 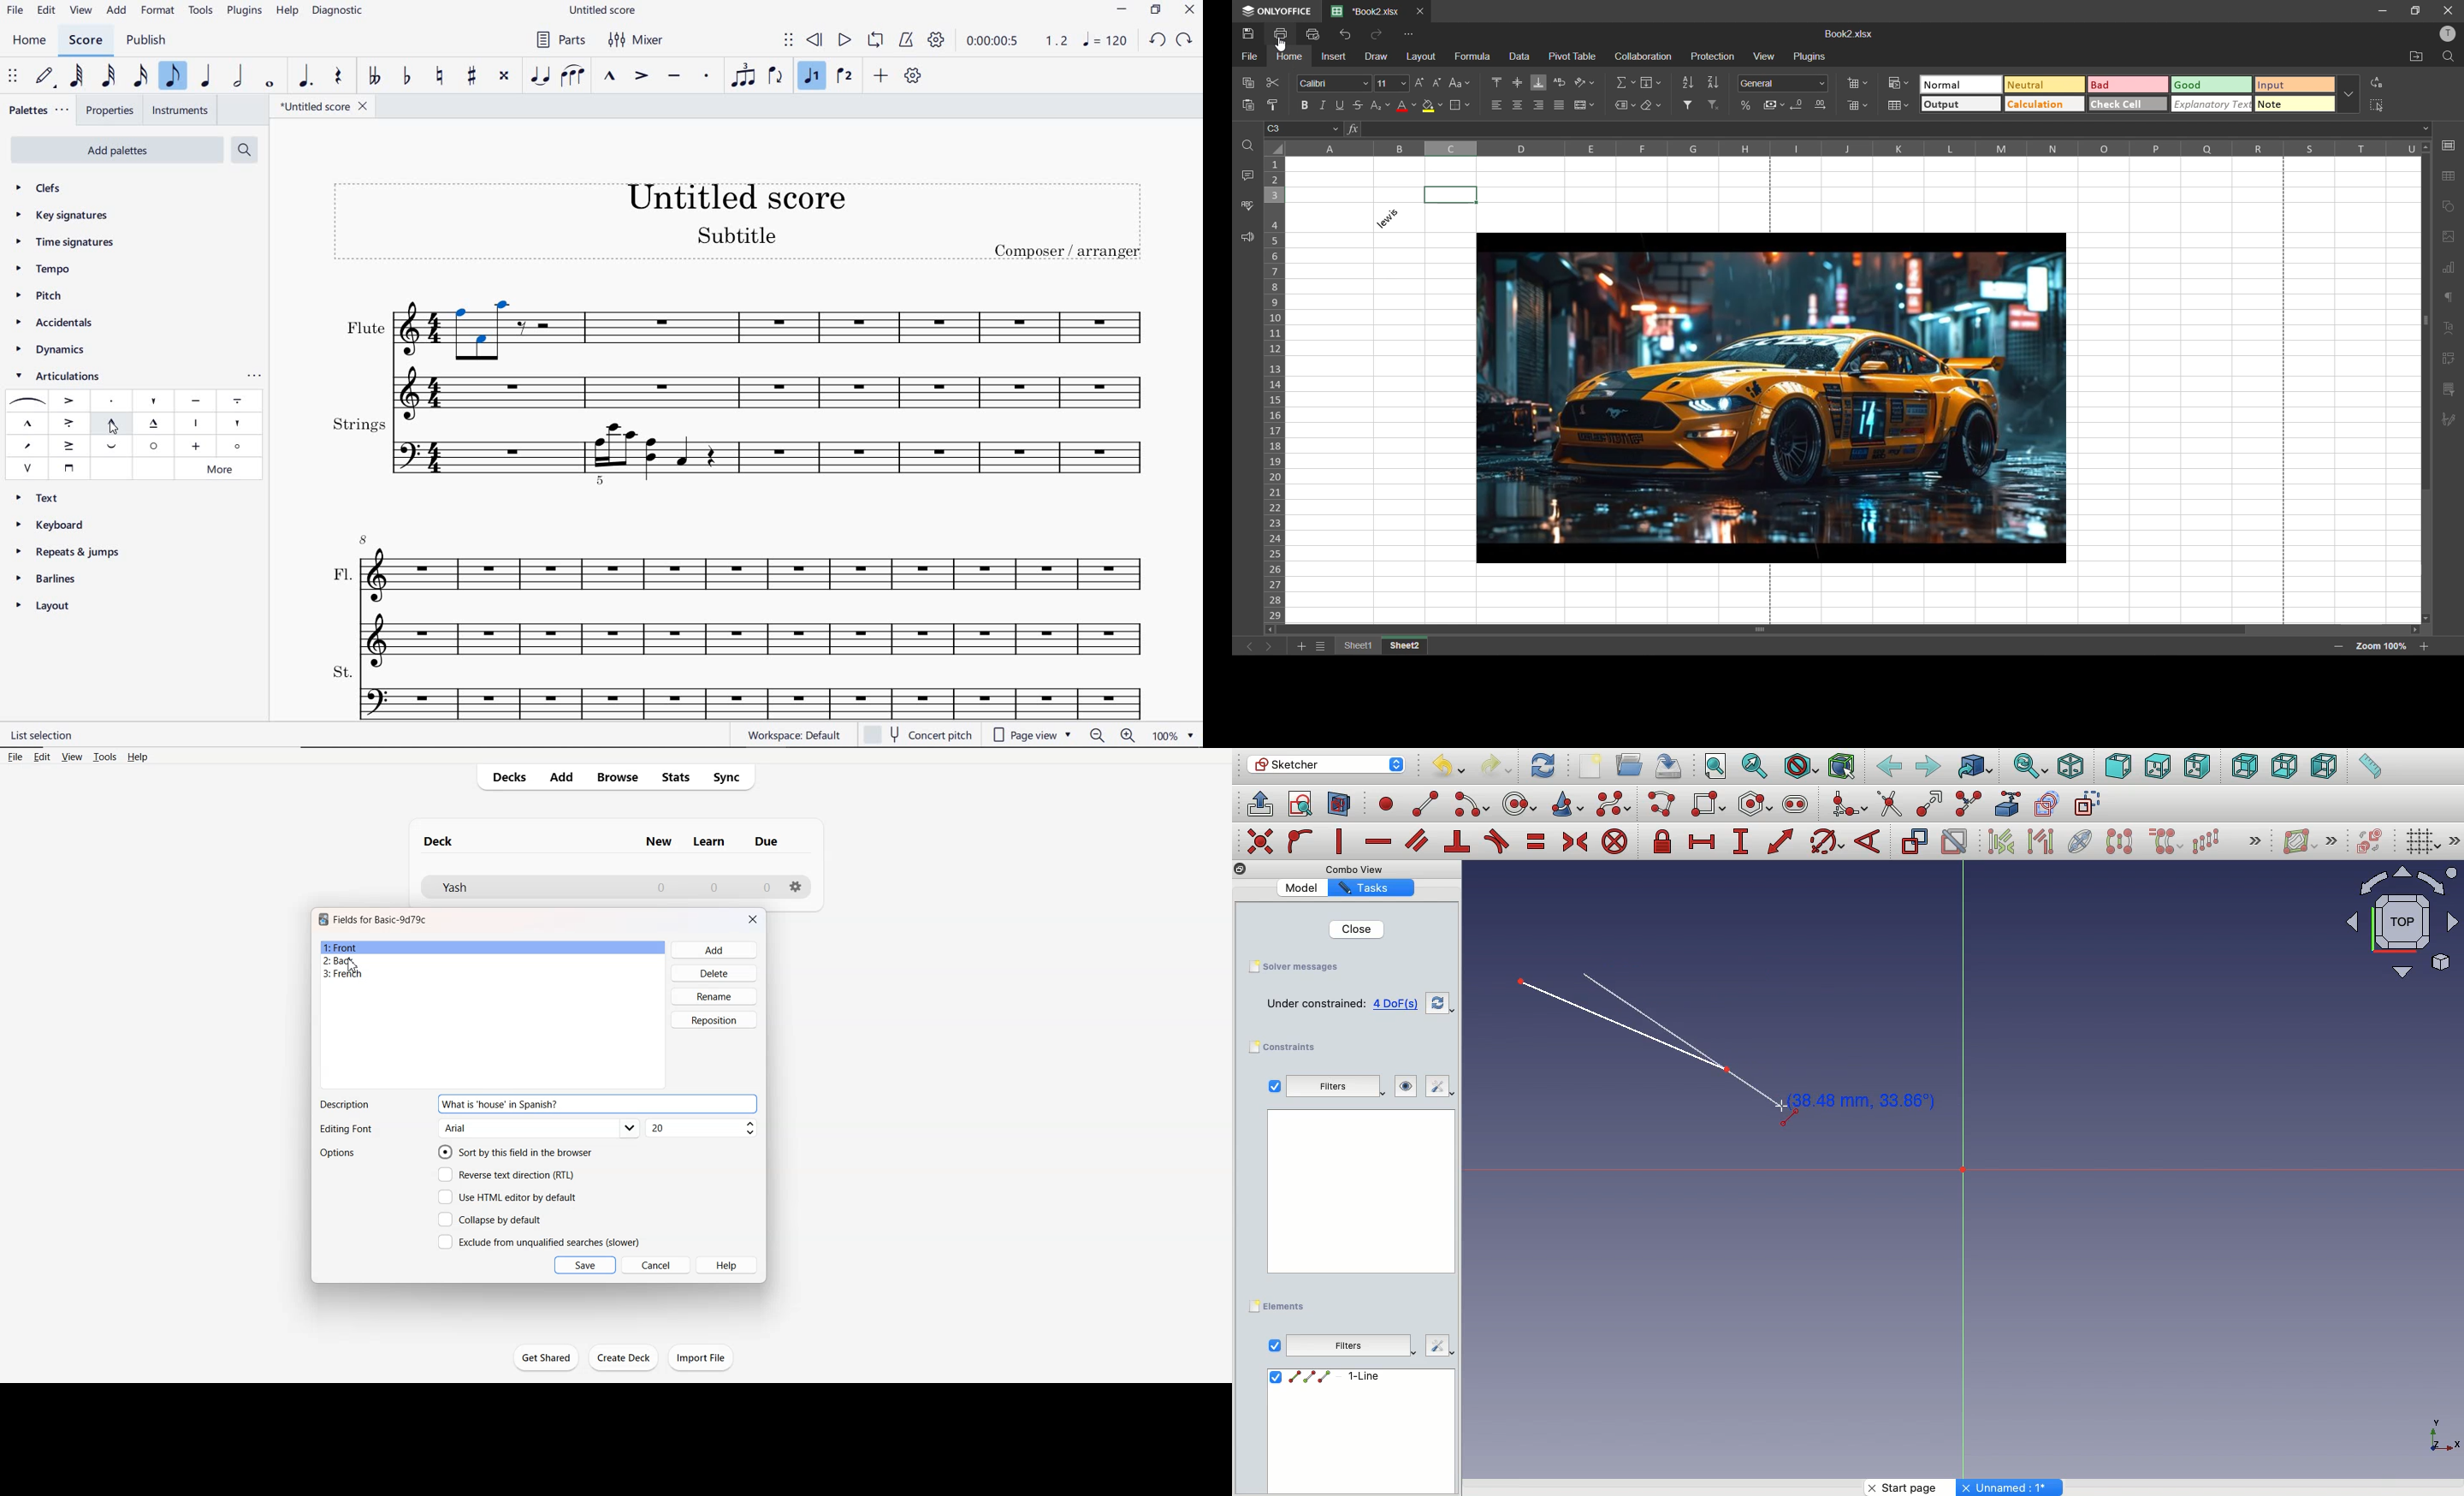 I want to click on justified, so click(x=1561, y=105).